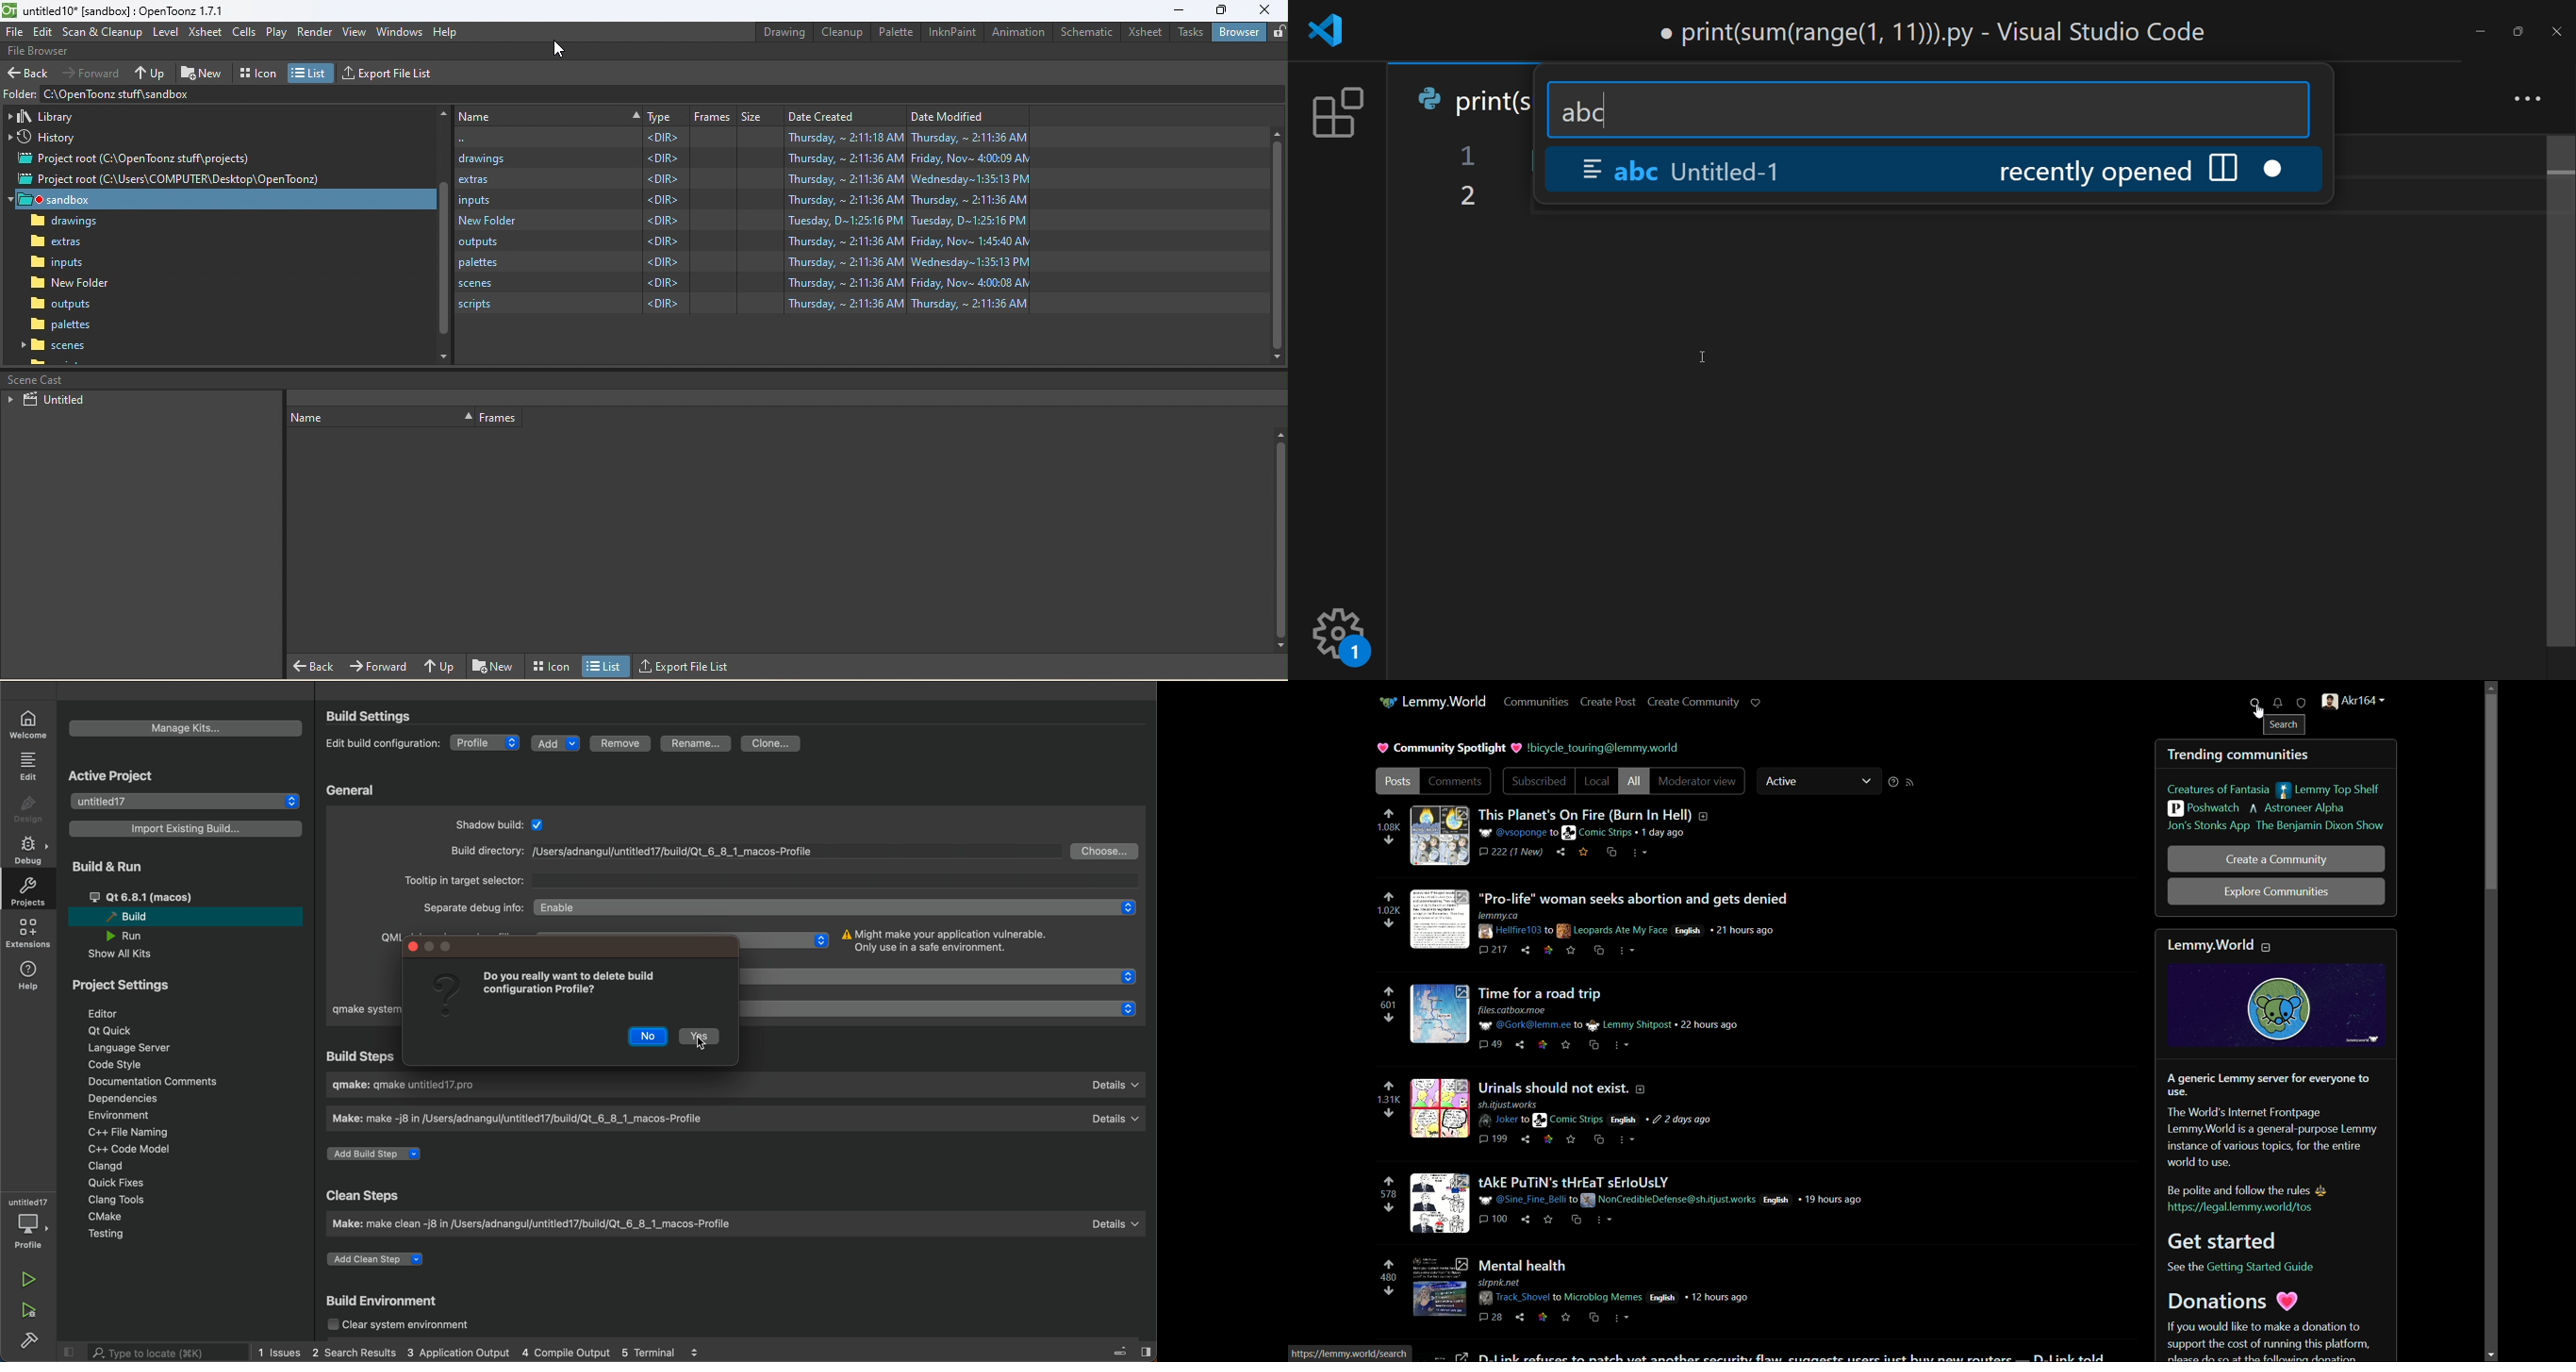 This screenshot has height=1372, width=2576. Describe the element at coordinates (1388, 924) in the screenshot. I see `downvote` at that location.